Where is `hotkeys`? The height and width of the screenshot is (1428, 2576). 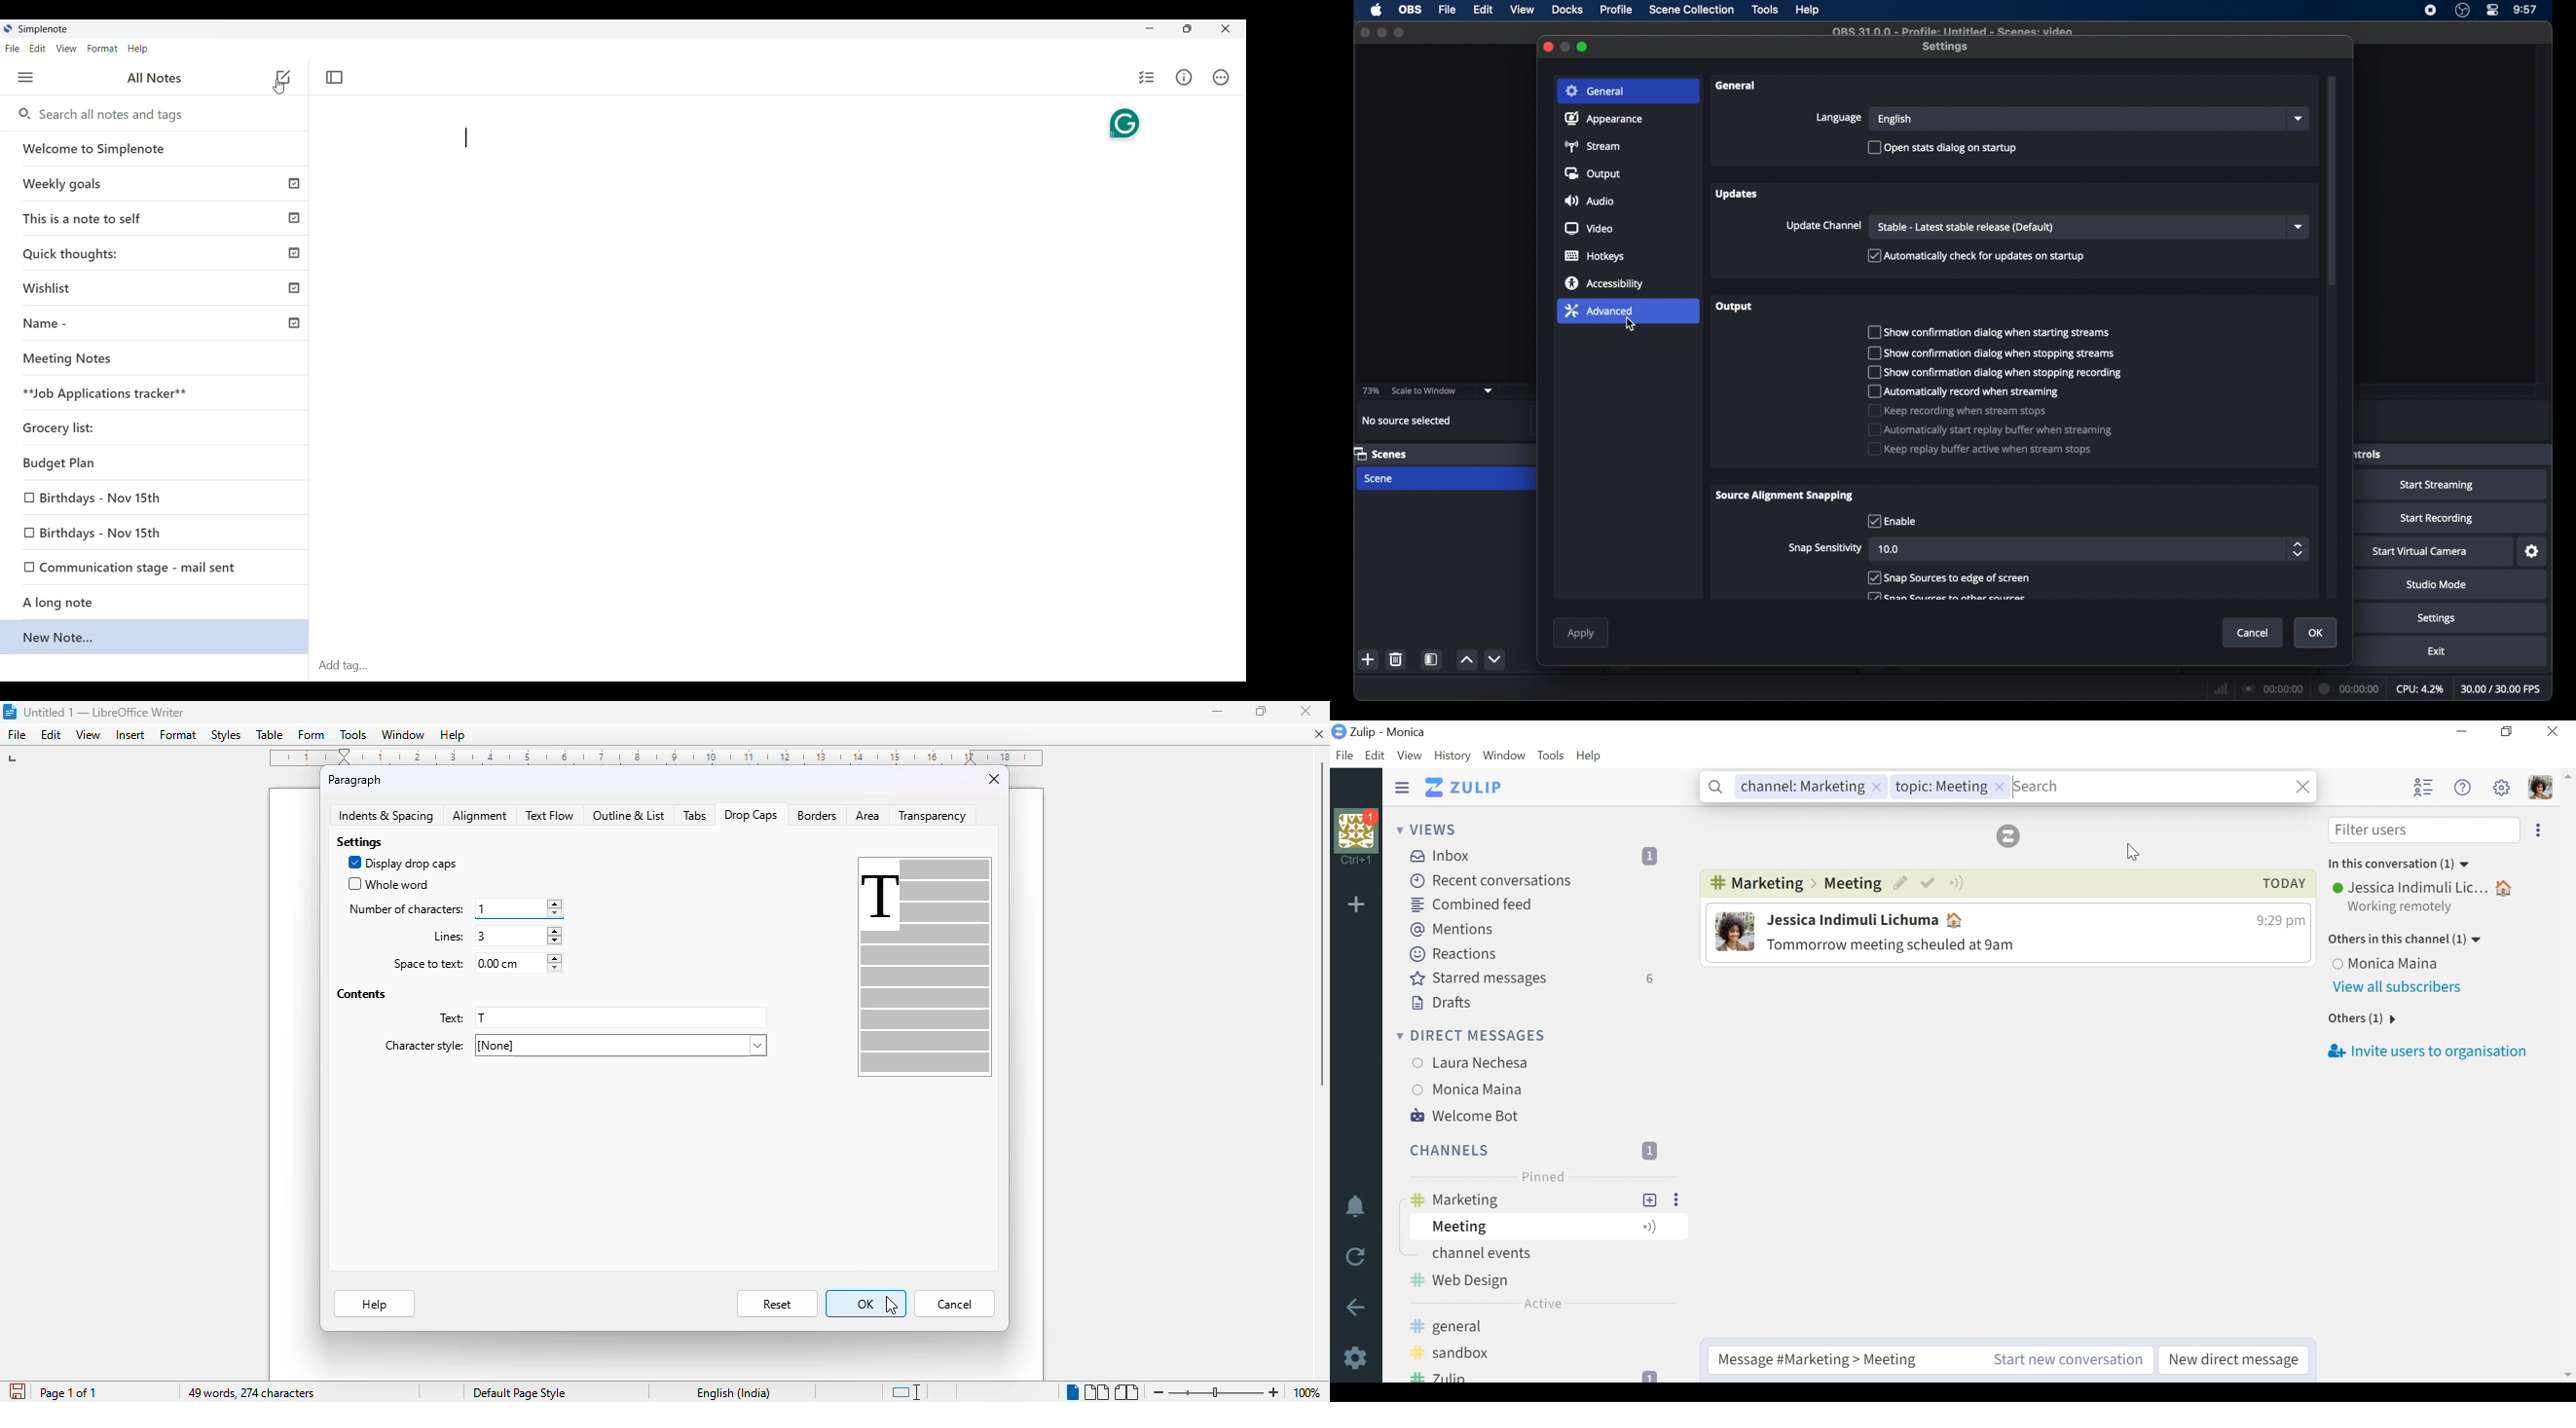
hotkeys is located at coordinates (1595, 256).